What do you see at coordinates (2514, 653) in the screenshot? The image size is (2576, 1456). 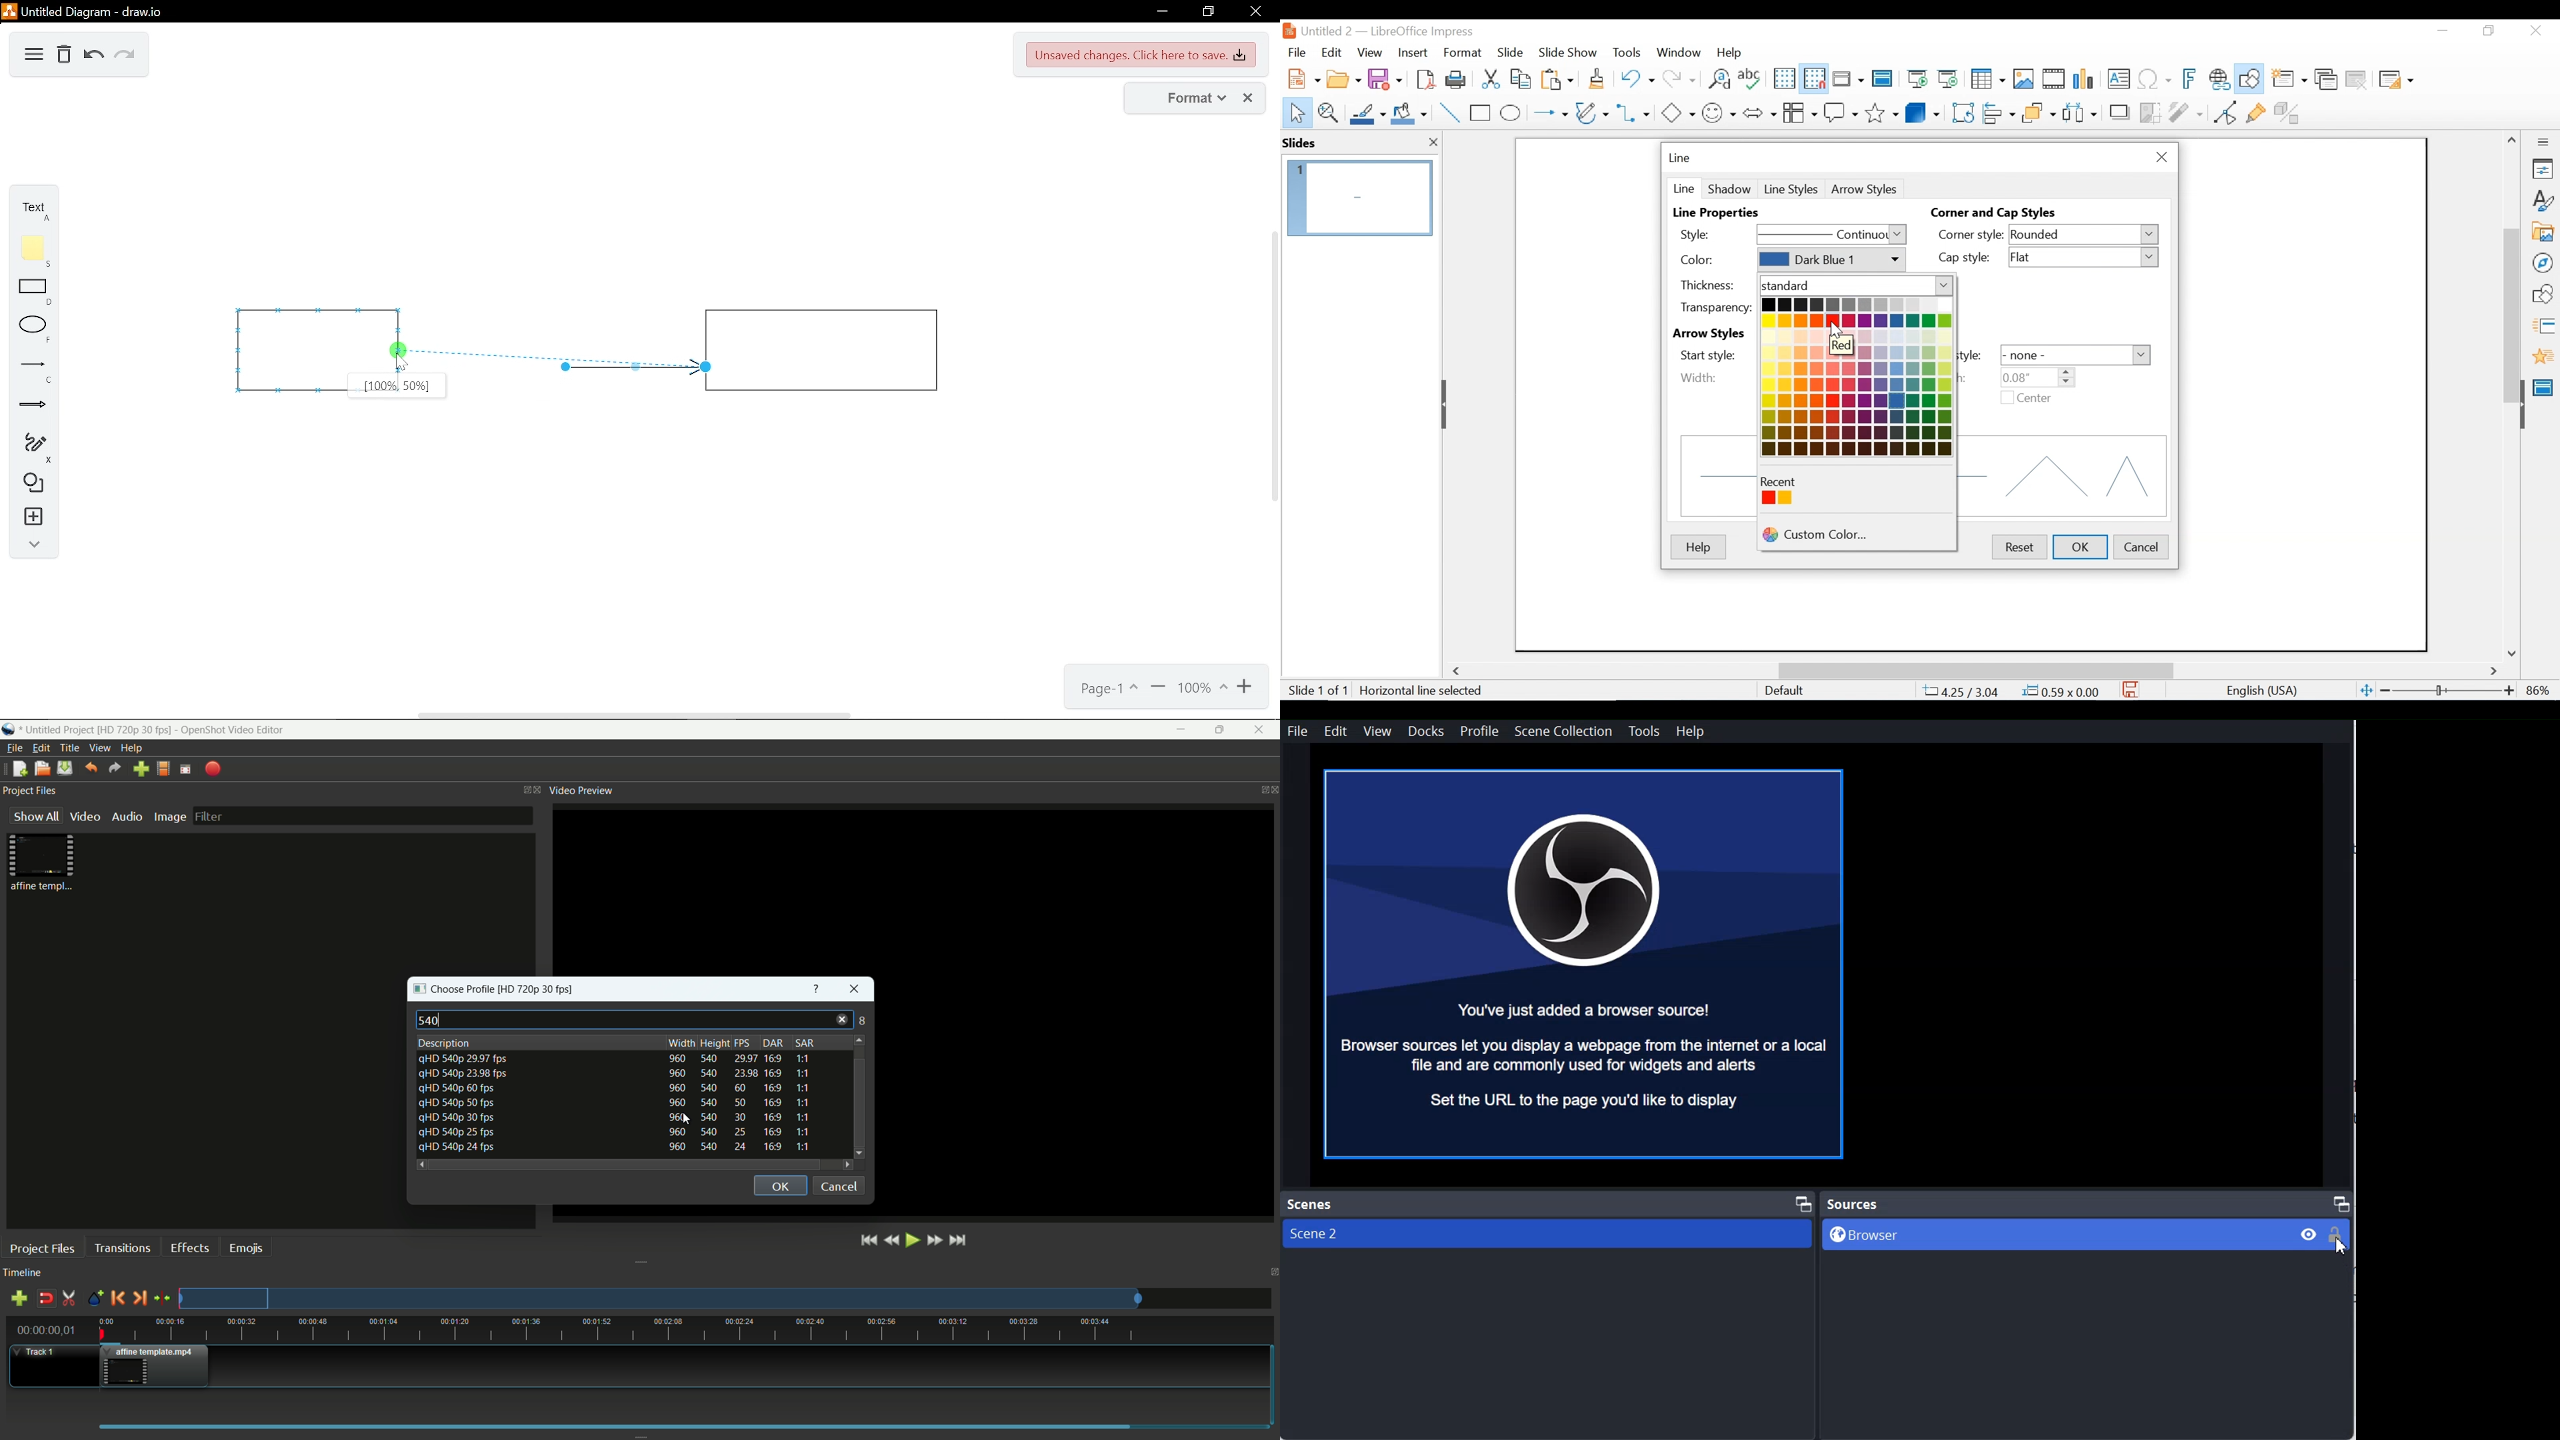 I see `Scroll down` at bounding box center [2514, 653].